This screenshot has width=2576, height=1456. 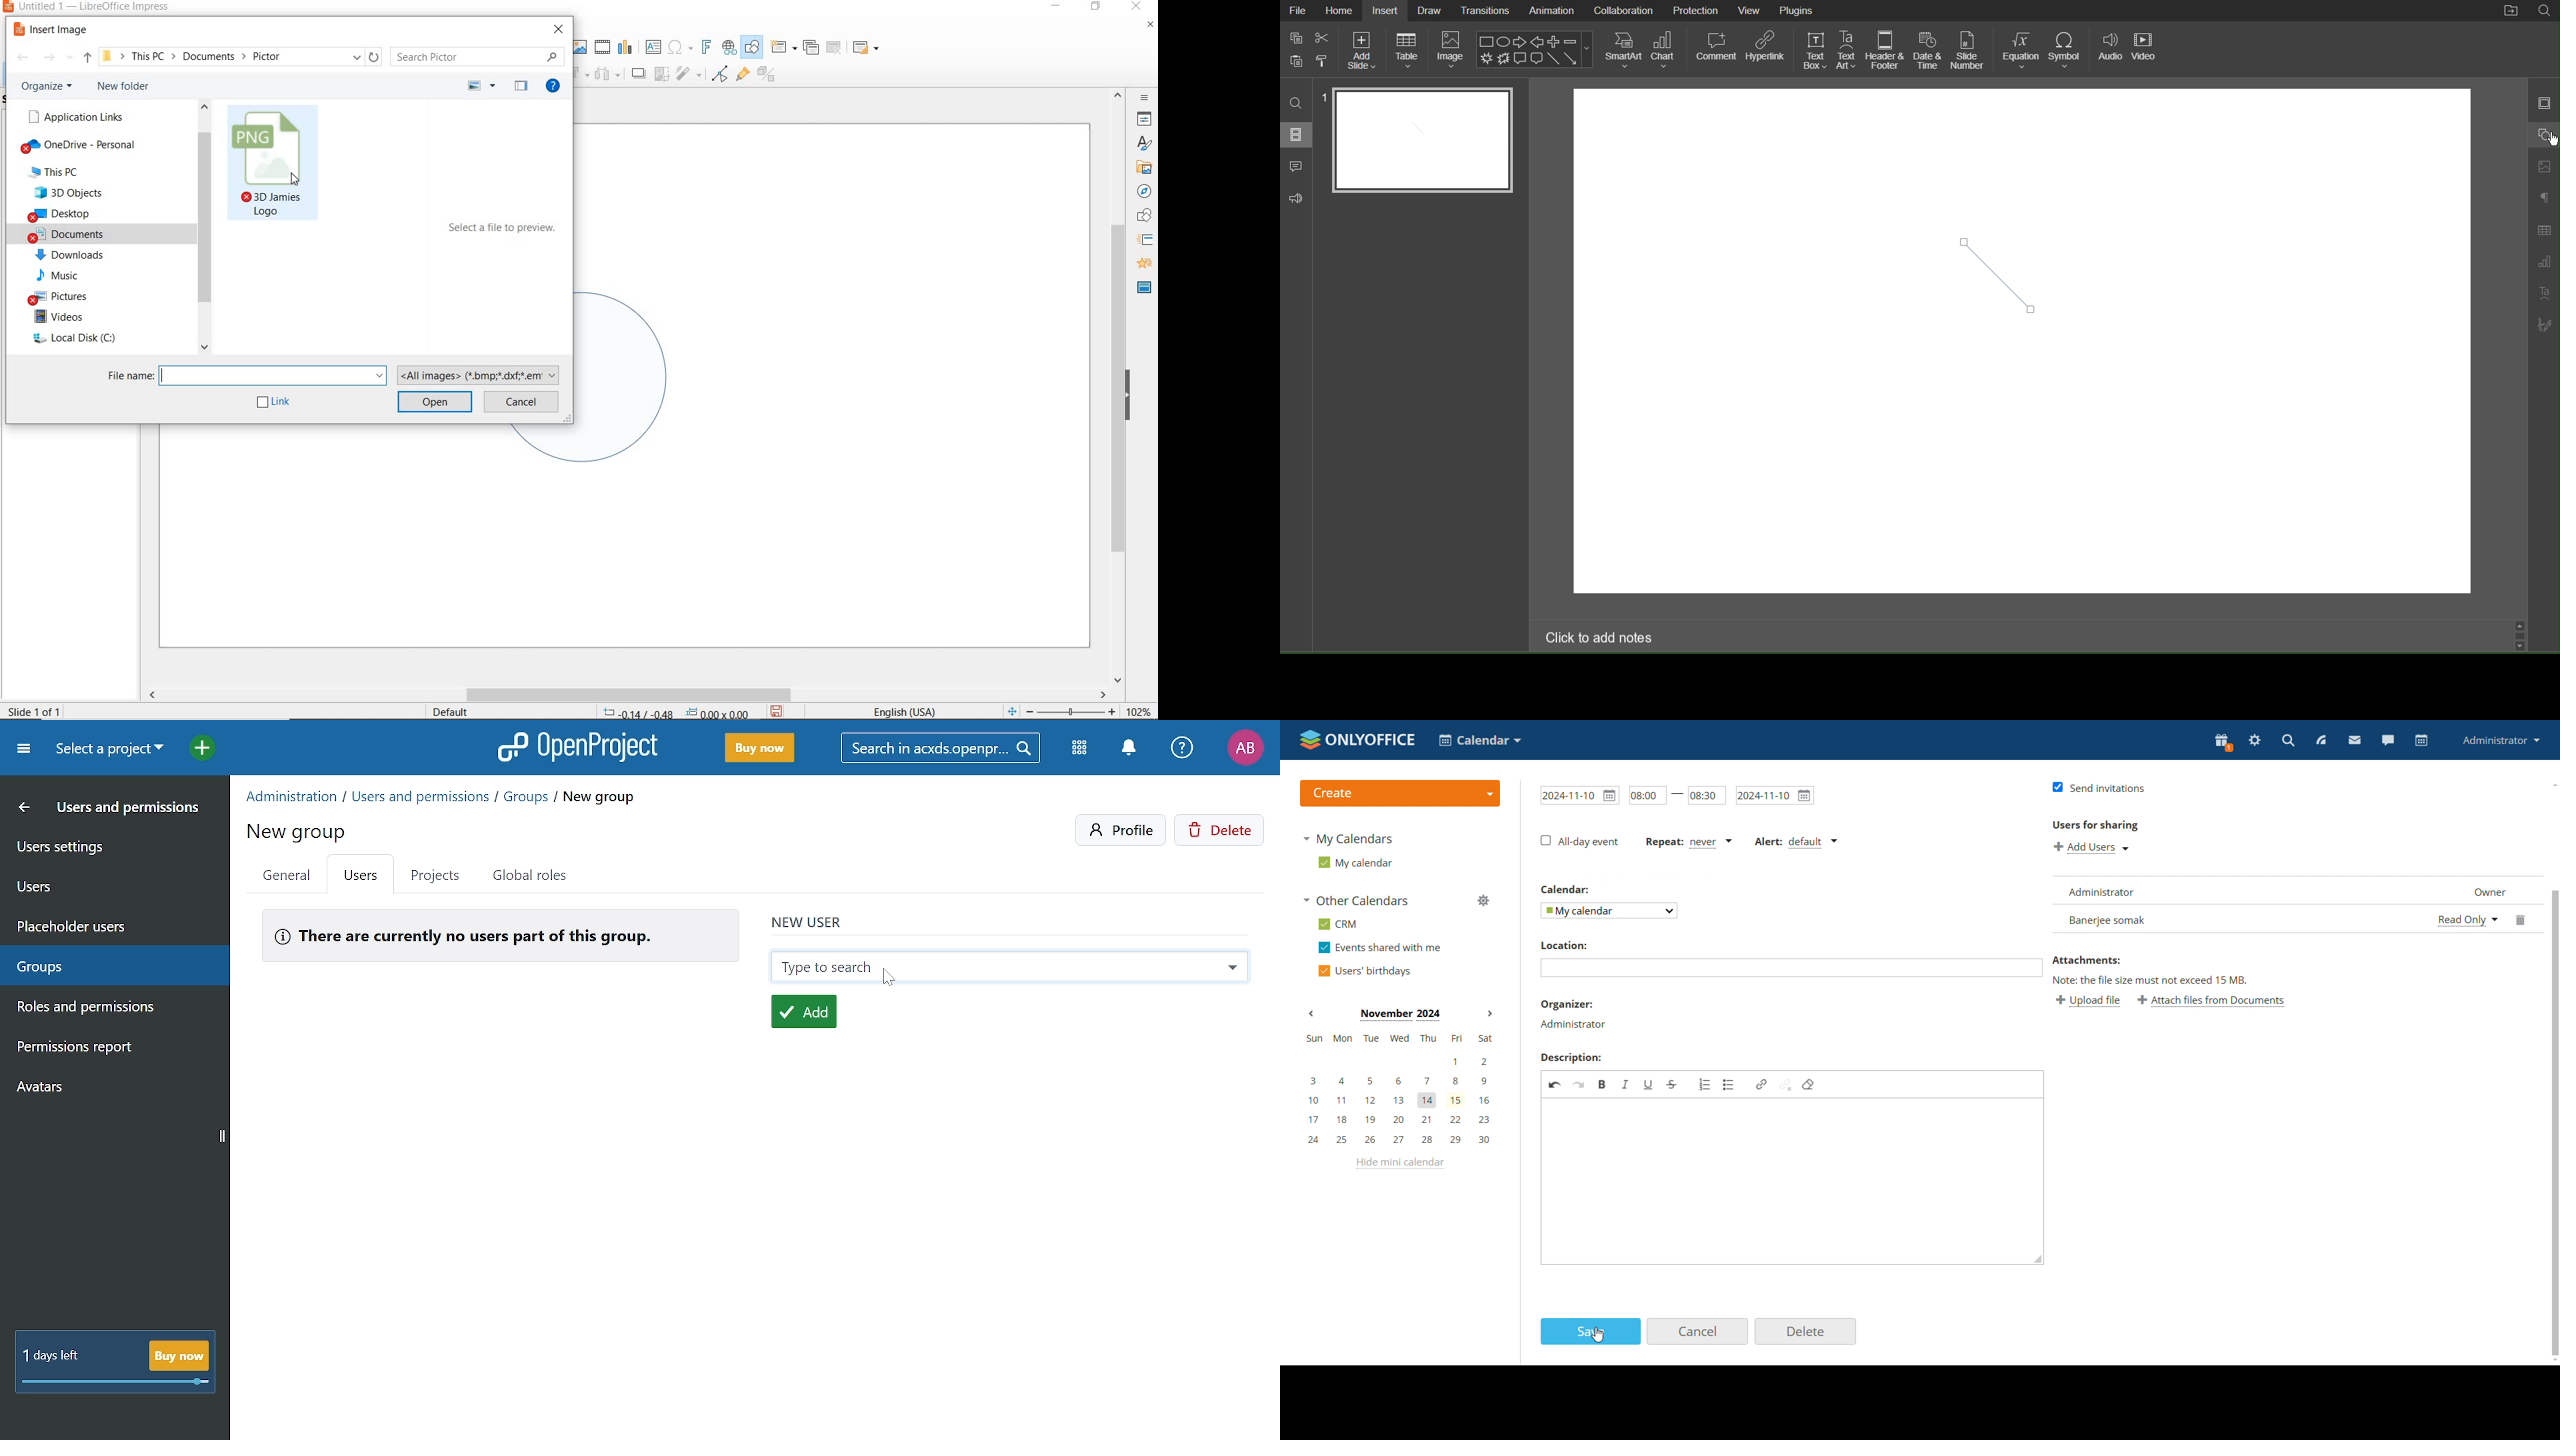 I want to click on new slide, so click(x=783, y=48).